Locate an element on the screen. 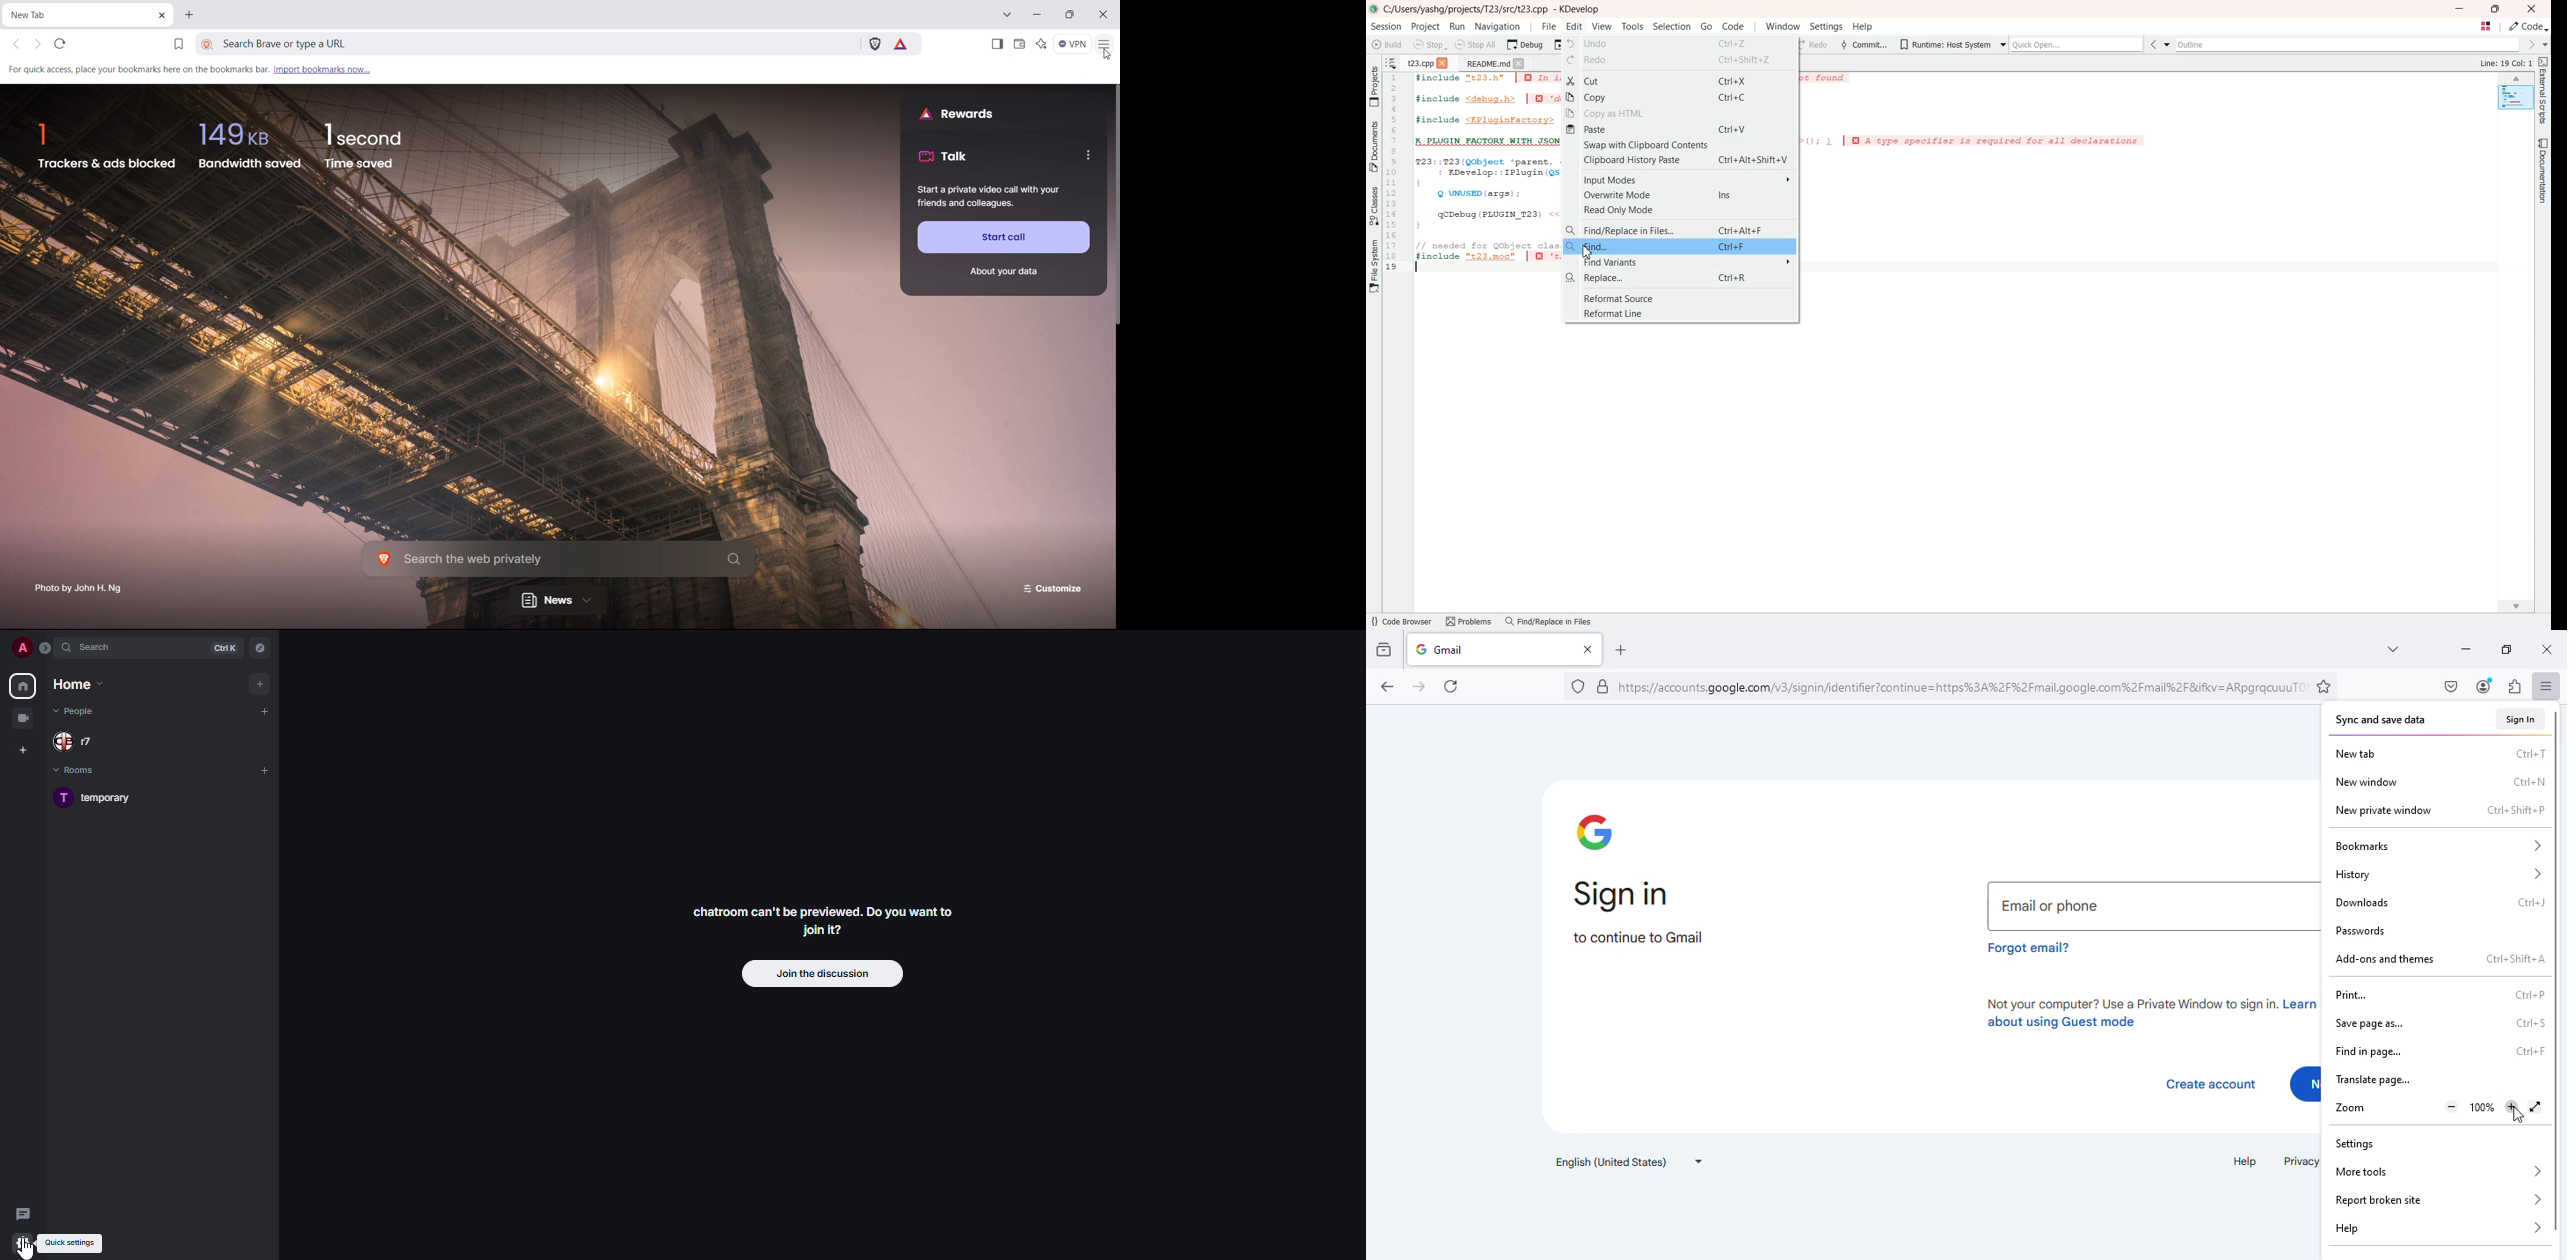 This screenshot has width=2576, height=1260. reload current page is located at coordinates (1450, 686).